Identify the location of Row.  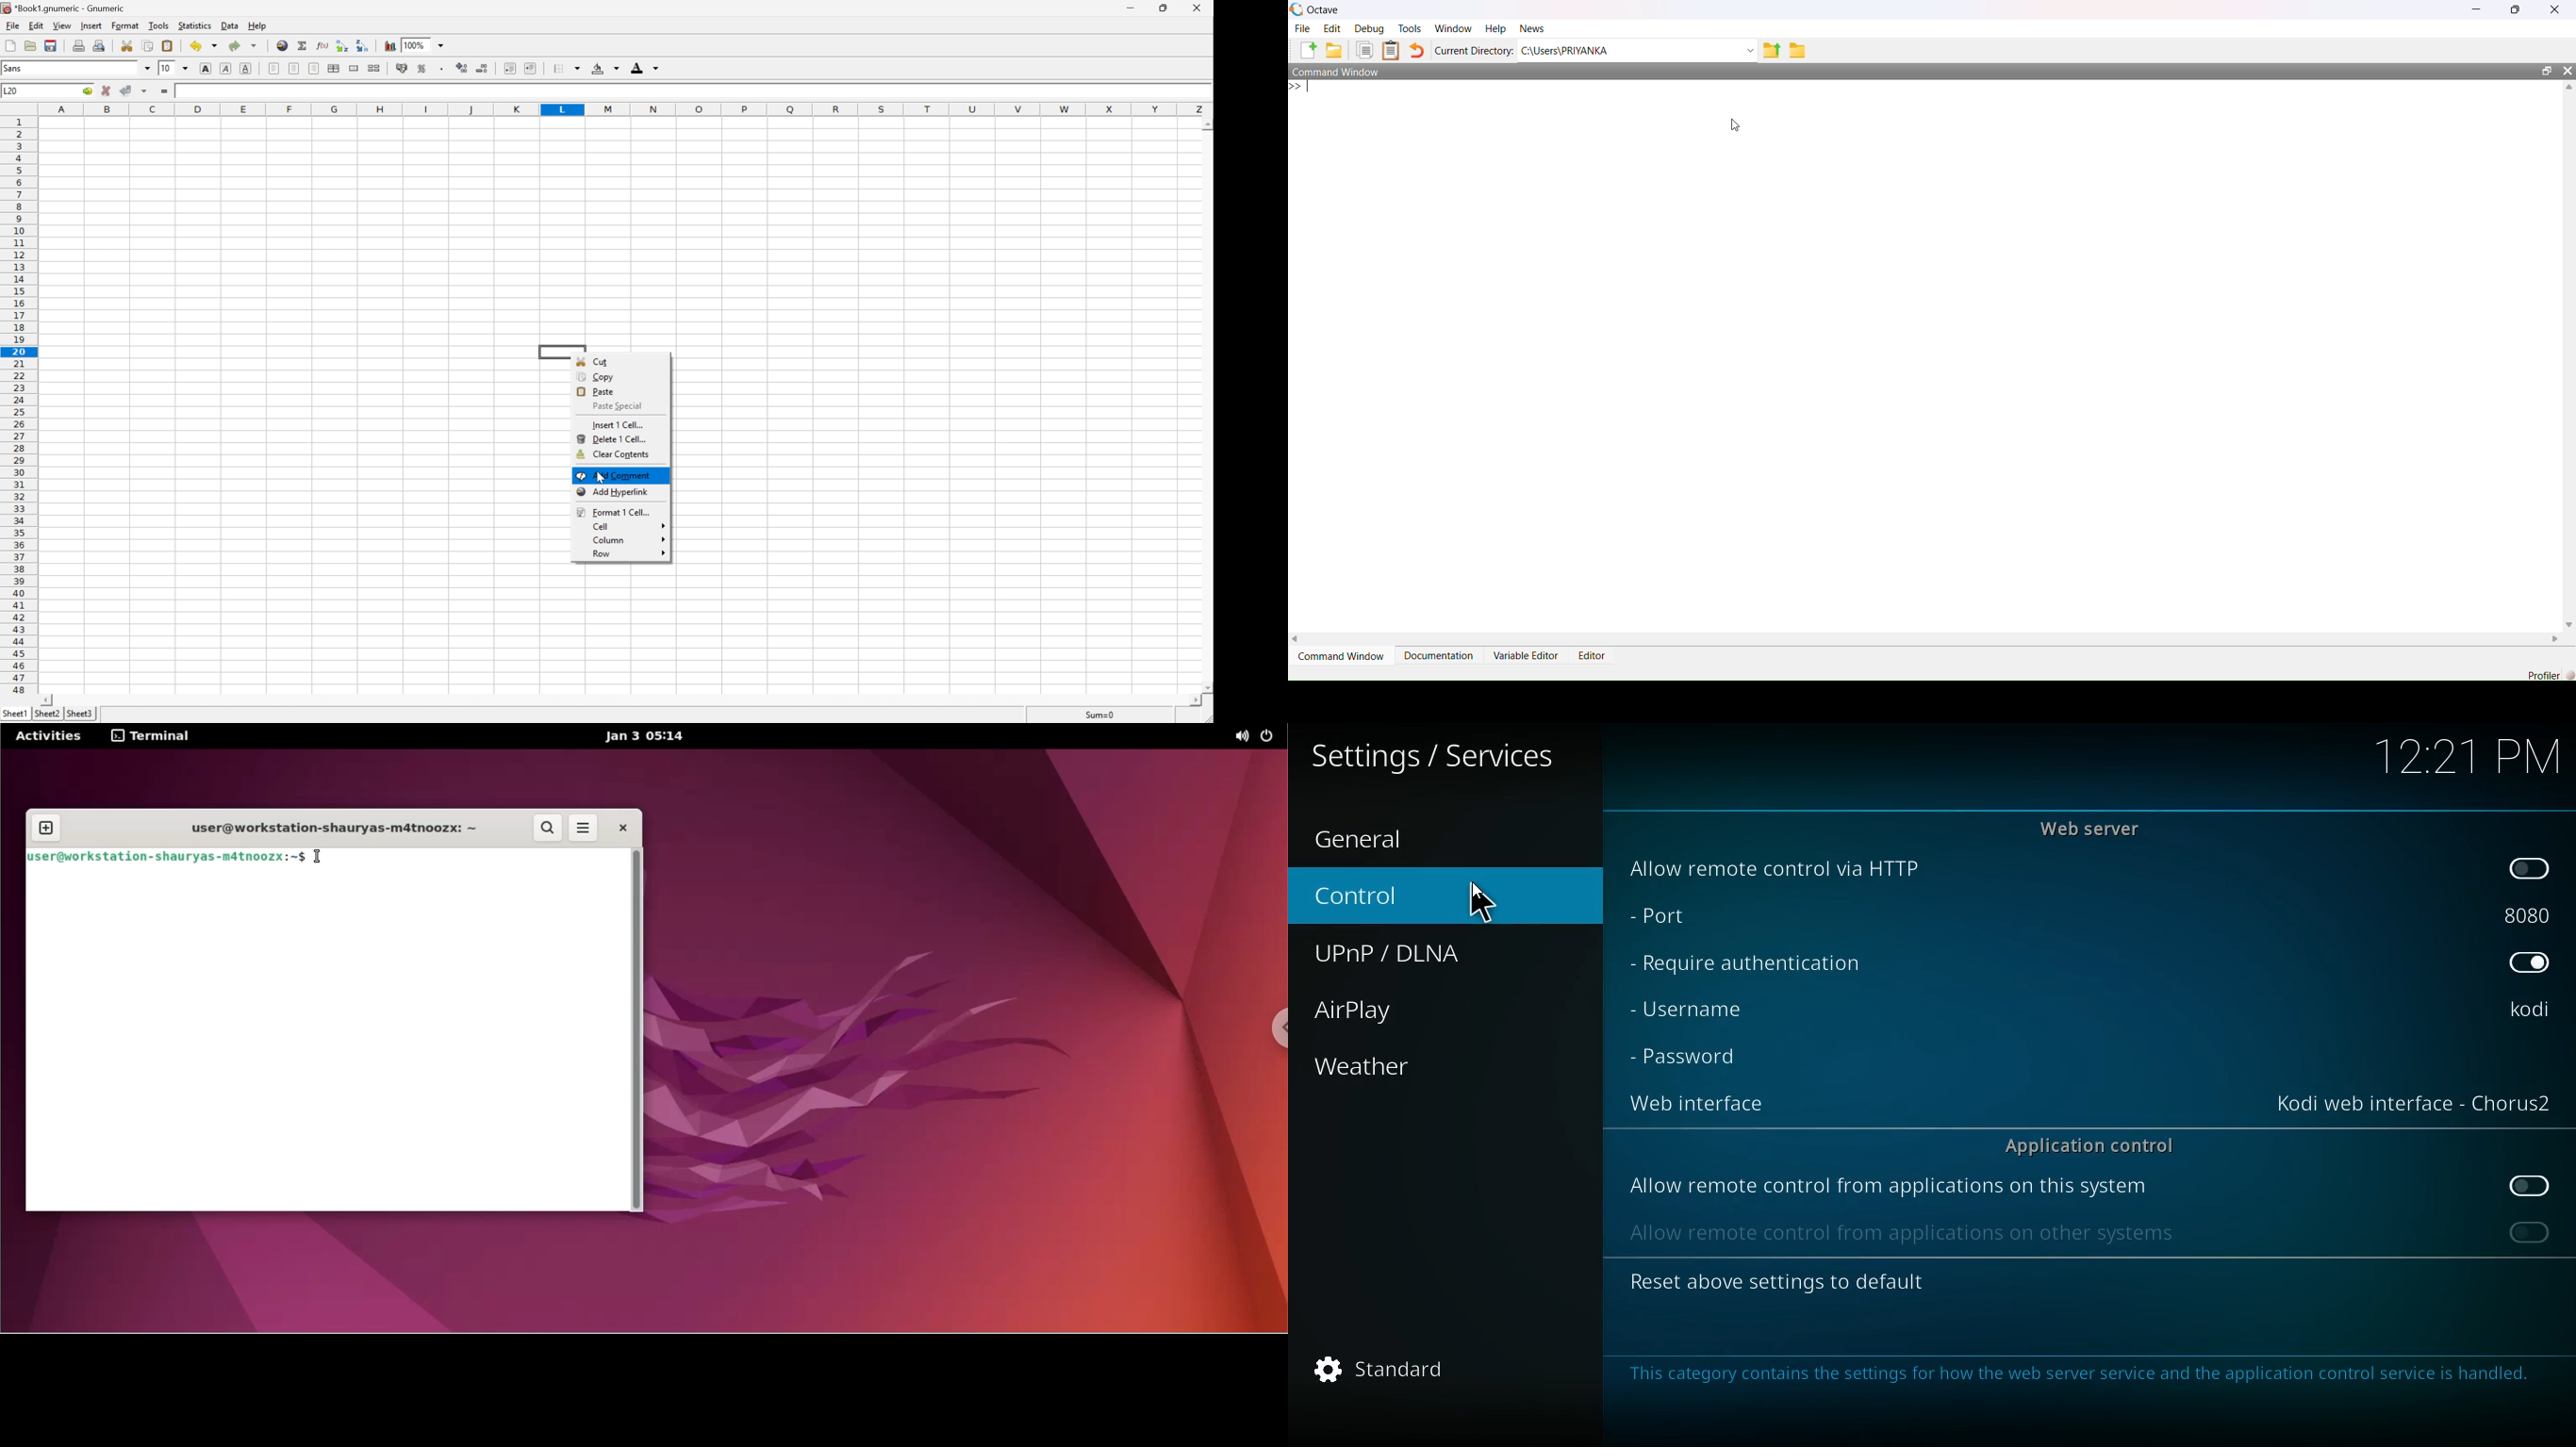
(600, 555).